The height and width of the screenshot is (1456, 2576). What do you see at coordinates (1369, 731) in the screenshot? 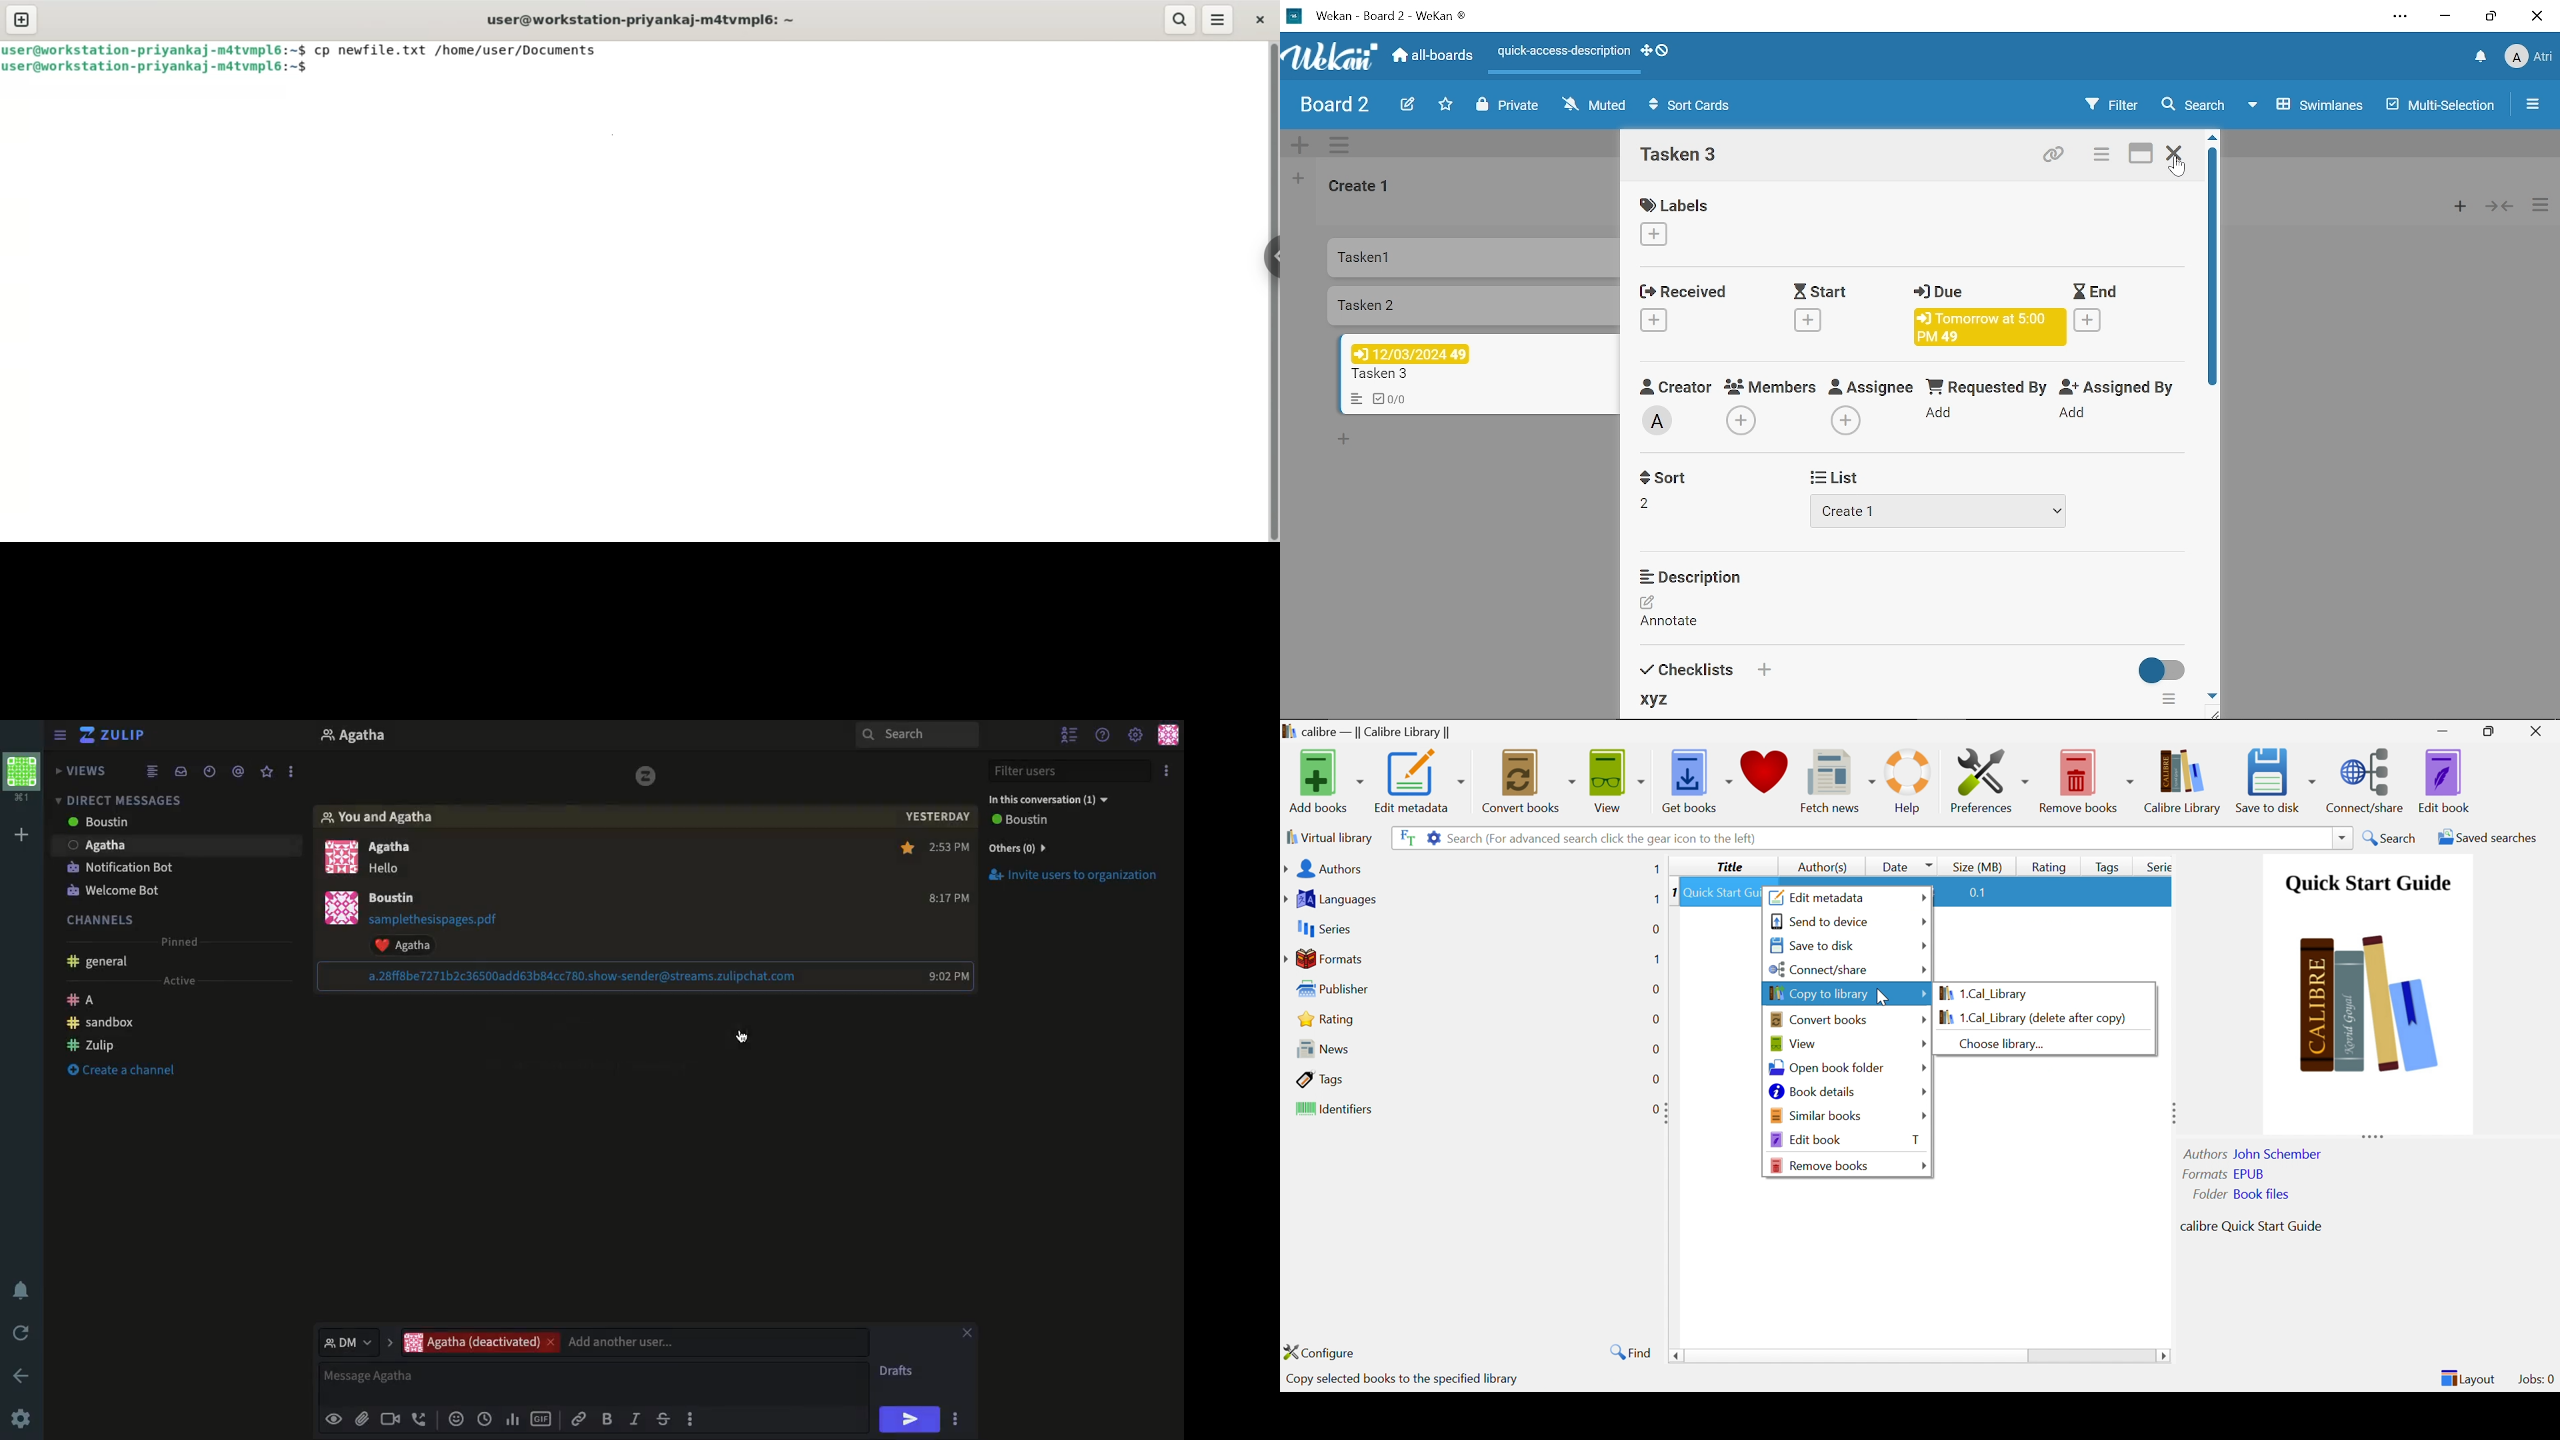
I see `calibre - || Calibre Library||` at bounding box center [1369, 731].